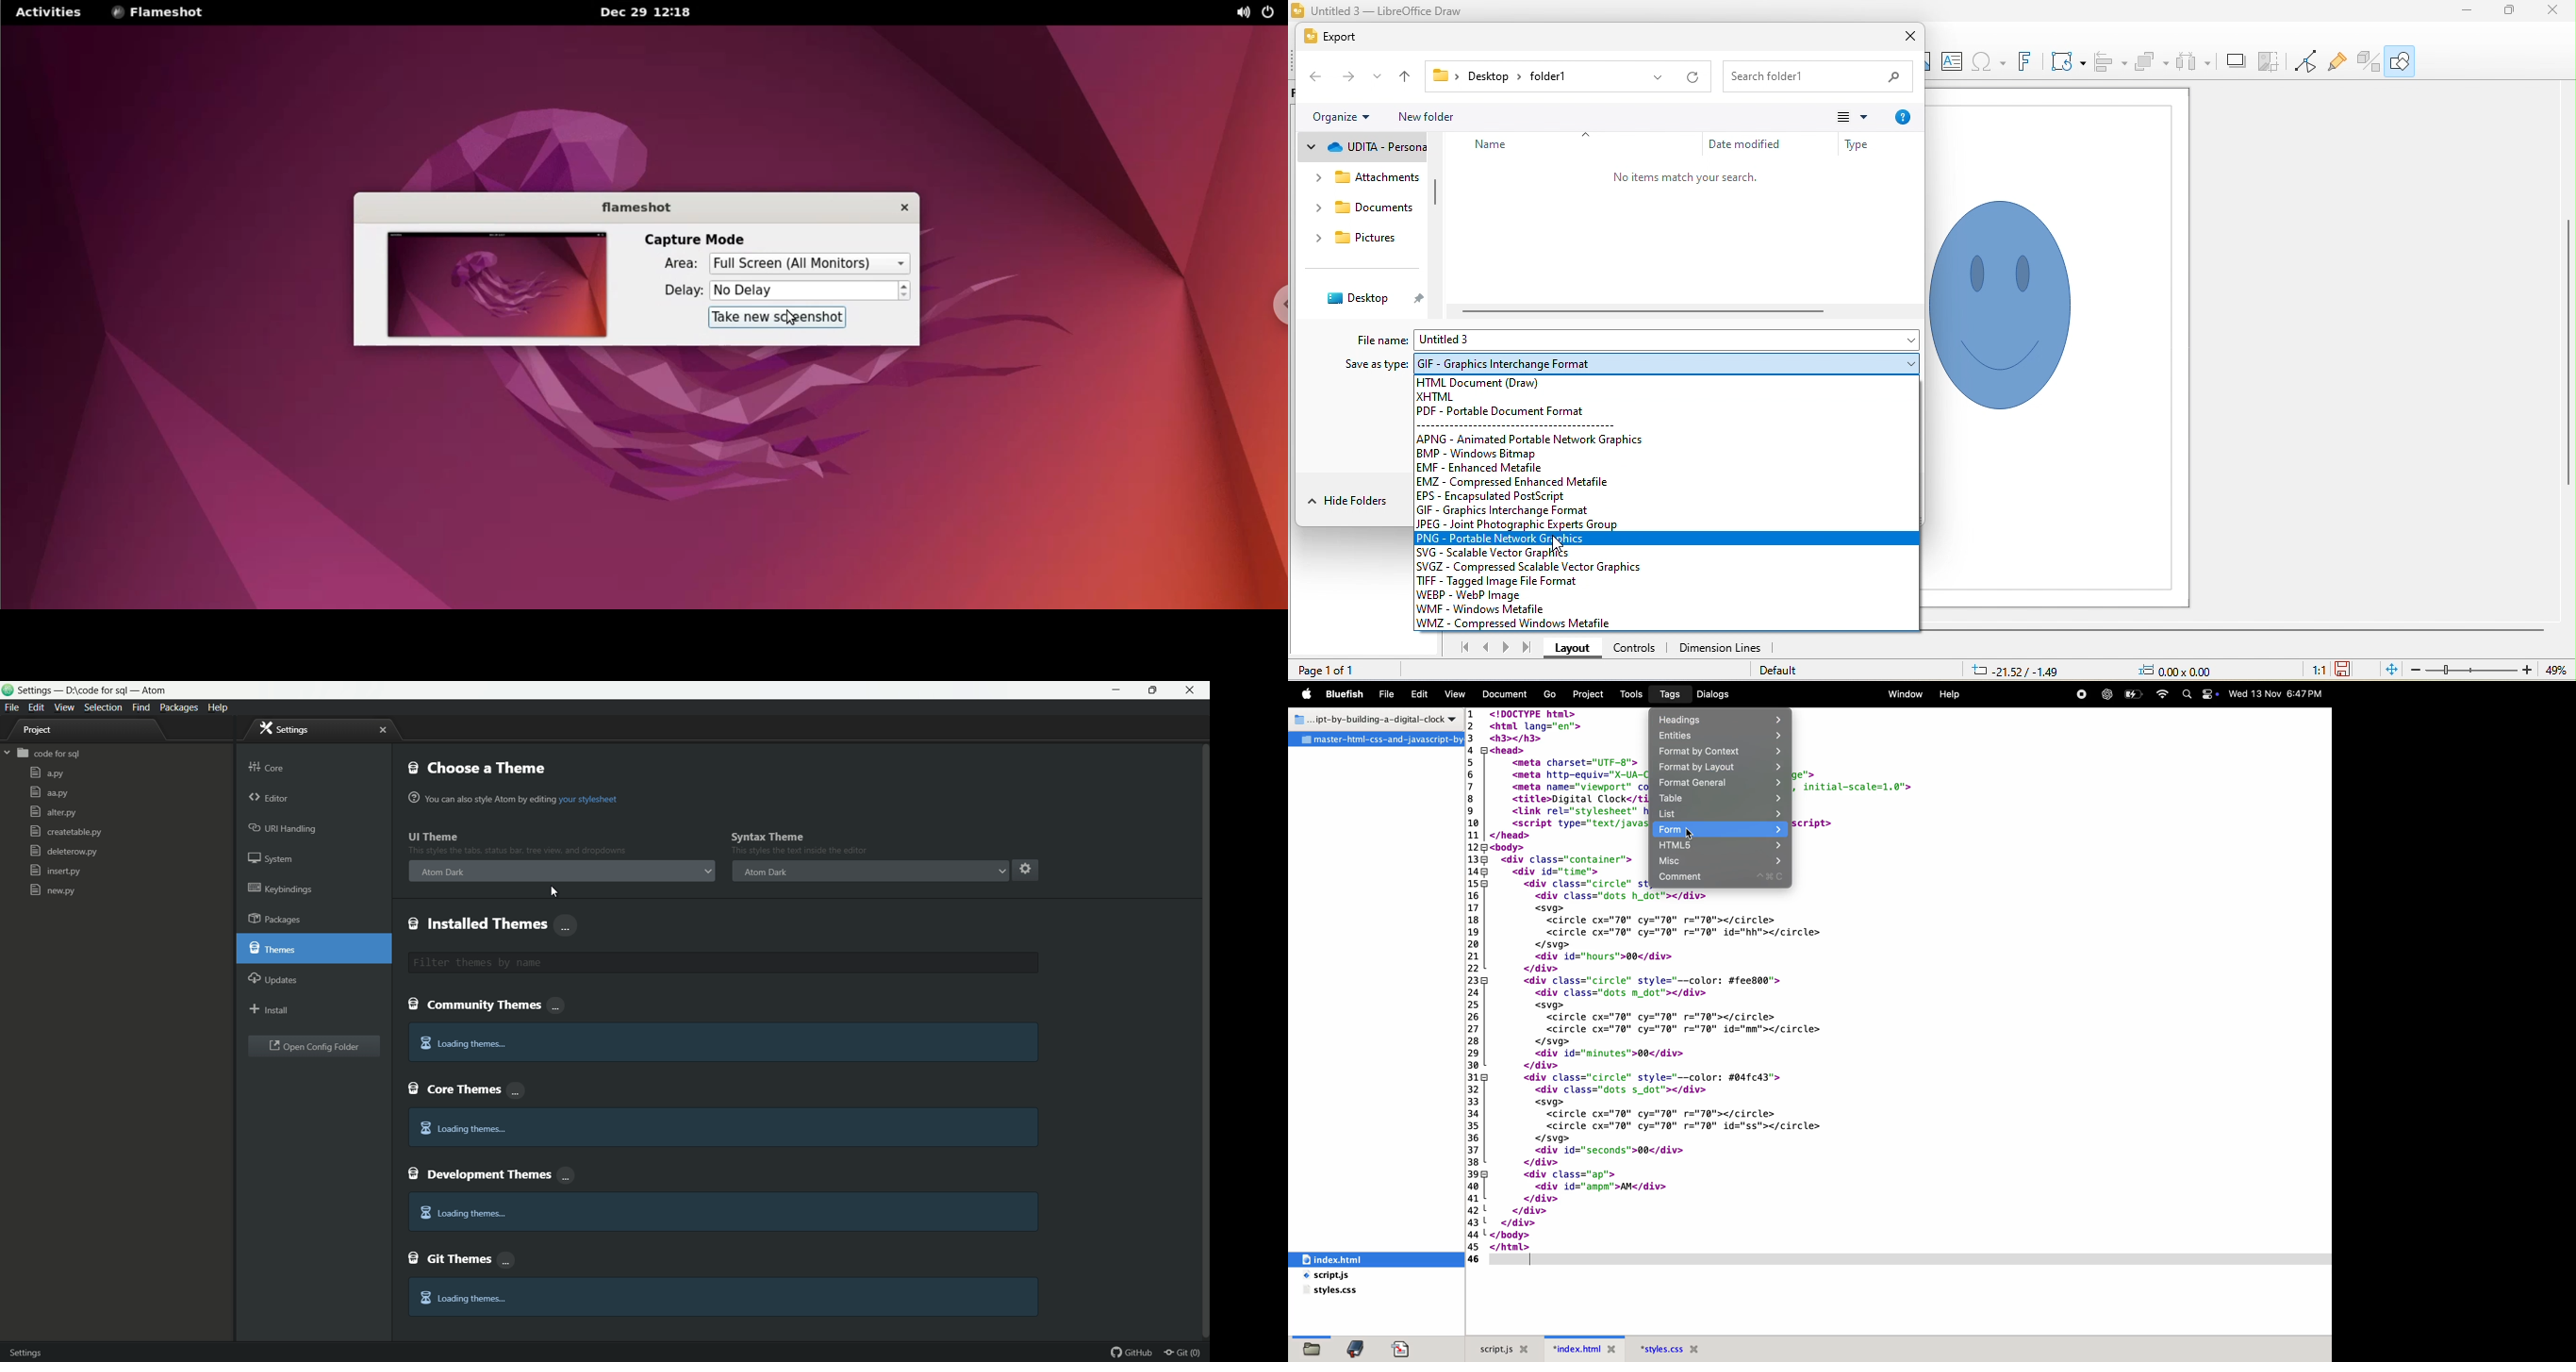  Describe the element at coordinates (2489, 669) in the screenshot. I see `zoom` at that location.